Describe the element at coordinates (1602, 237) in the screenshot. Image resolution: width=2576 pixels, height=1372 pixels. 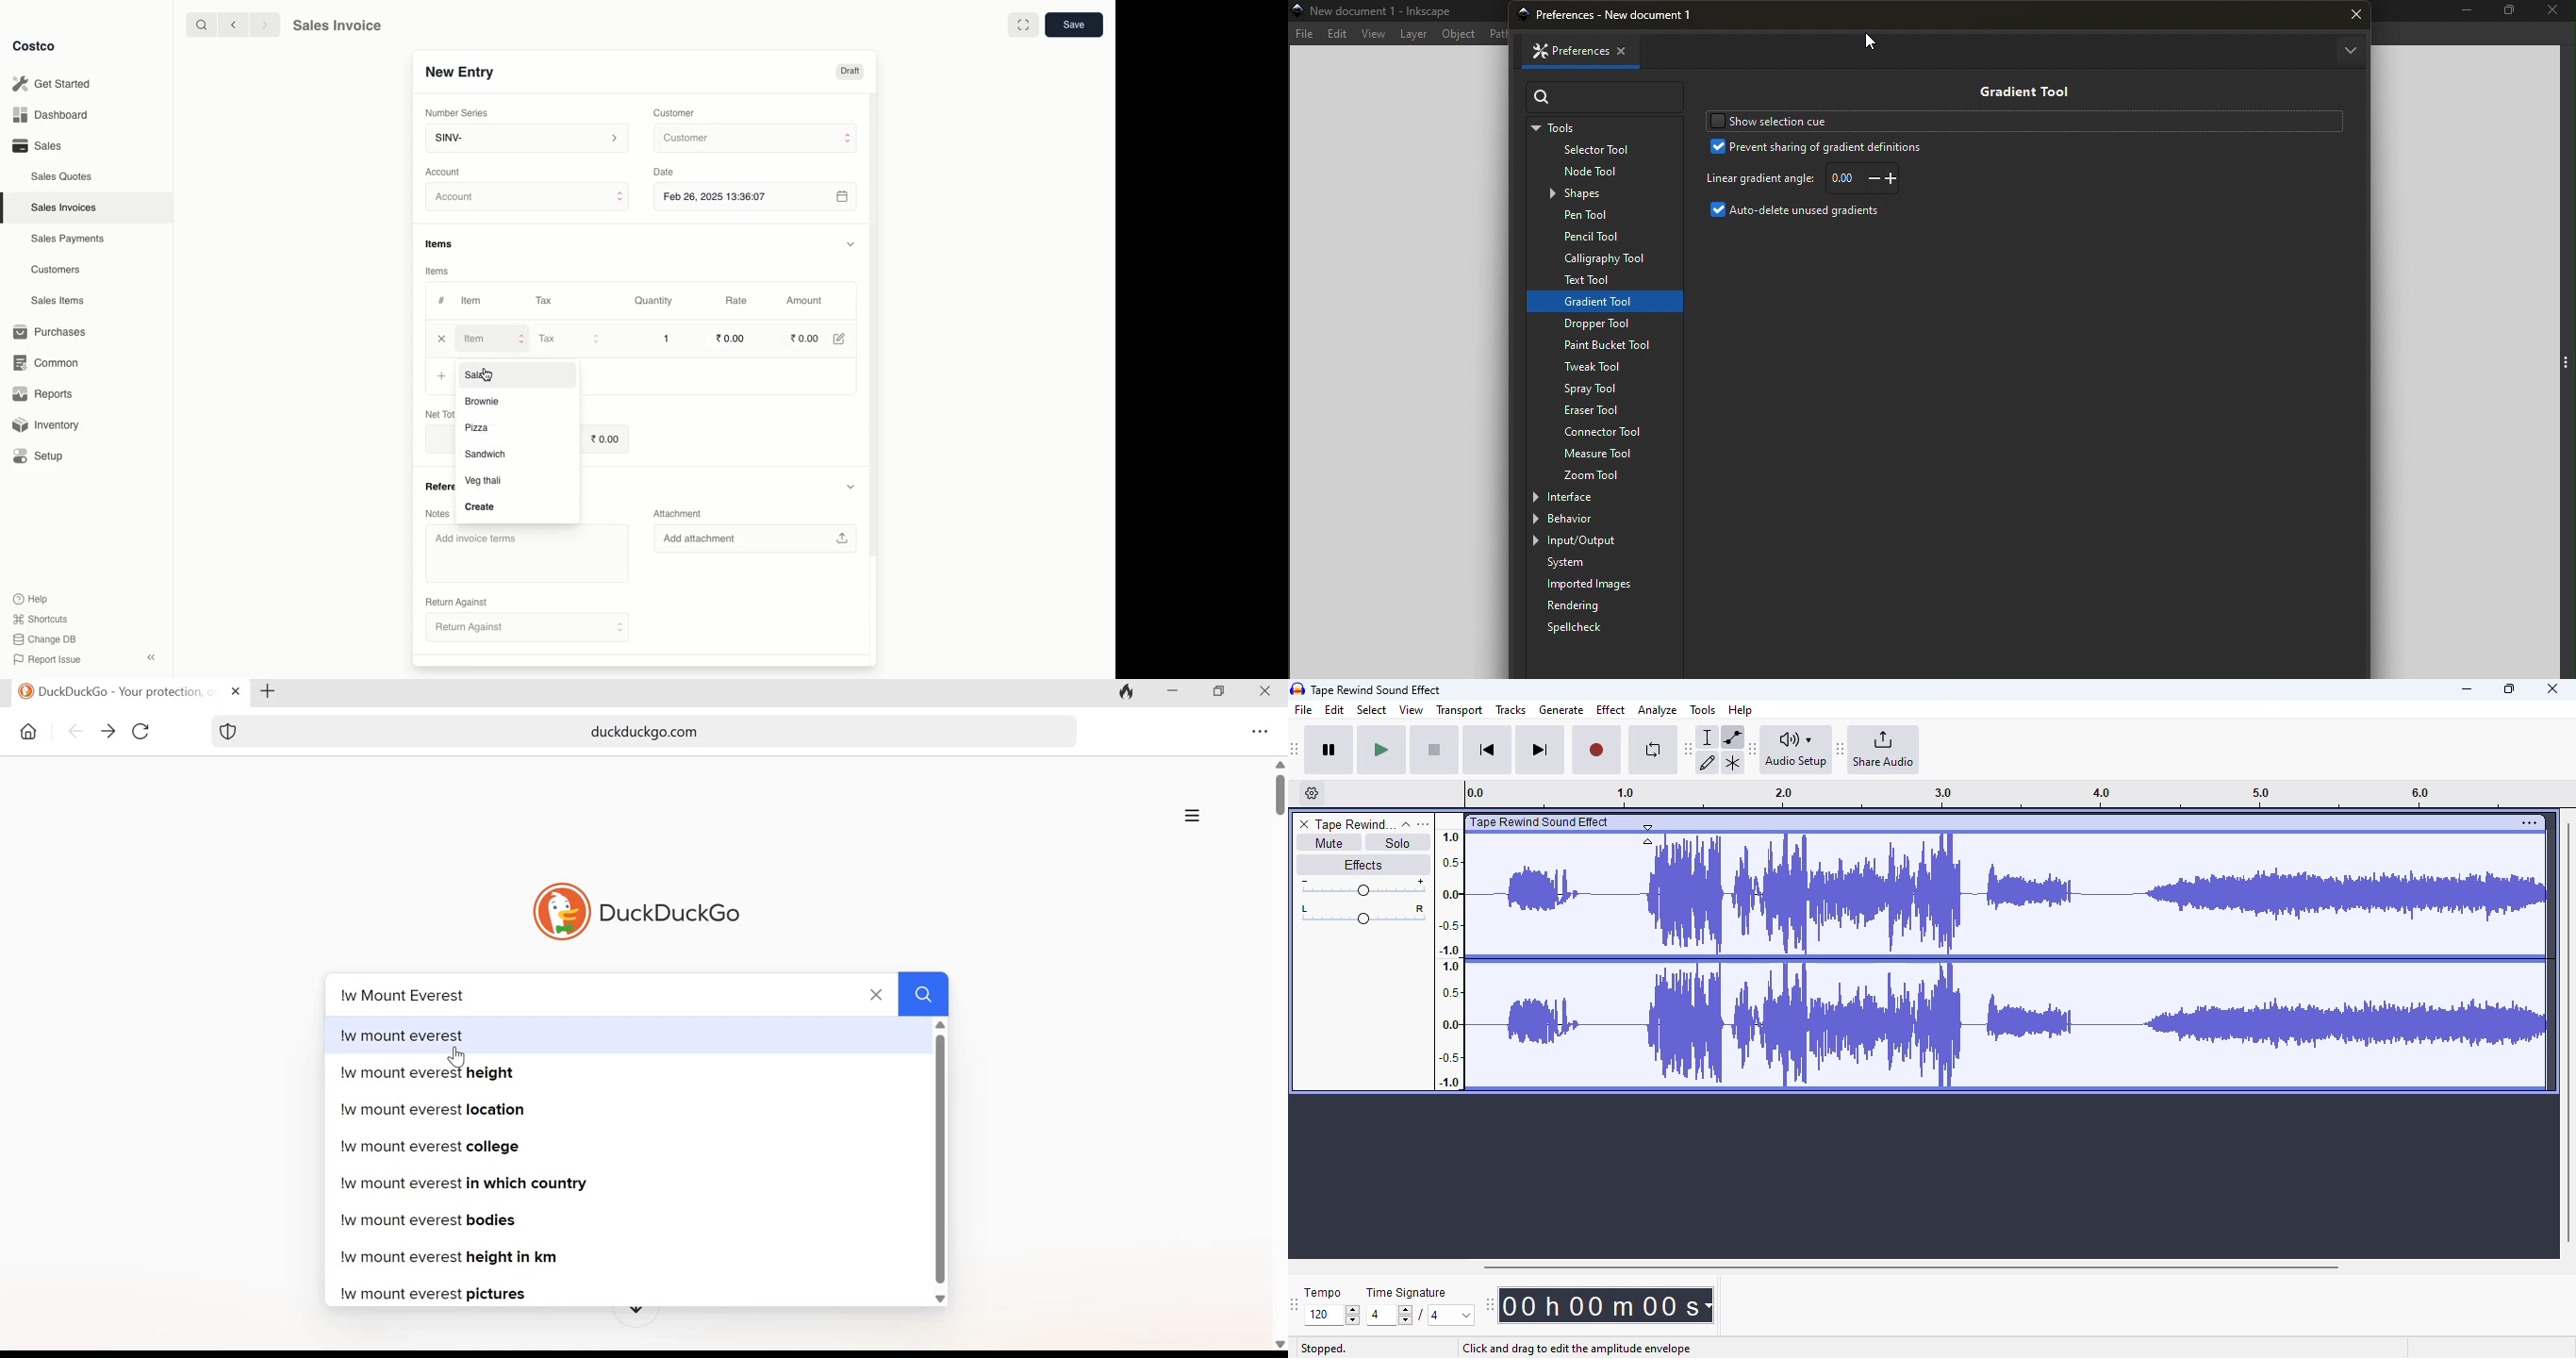
I see `Pencil tool` at that location.